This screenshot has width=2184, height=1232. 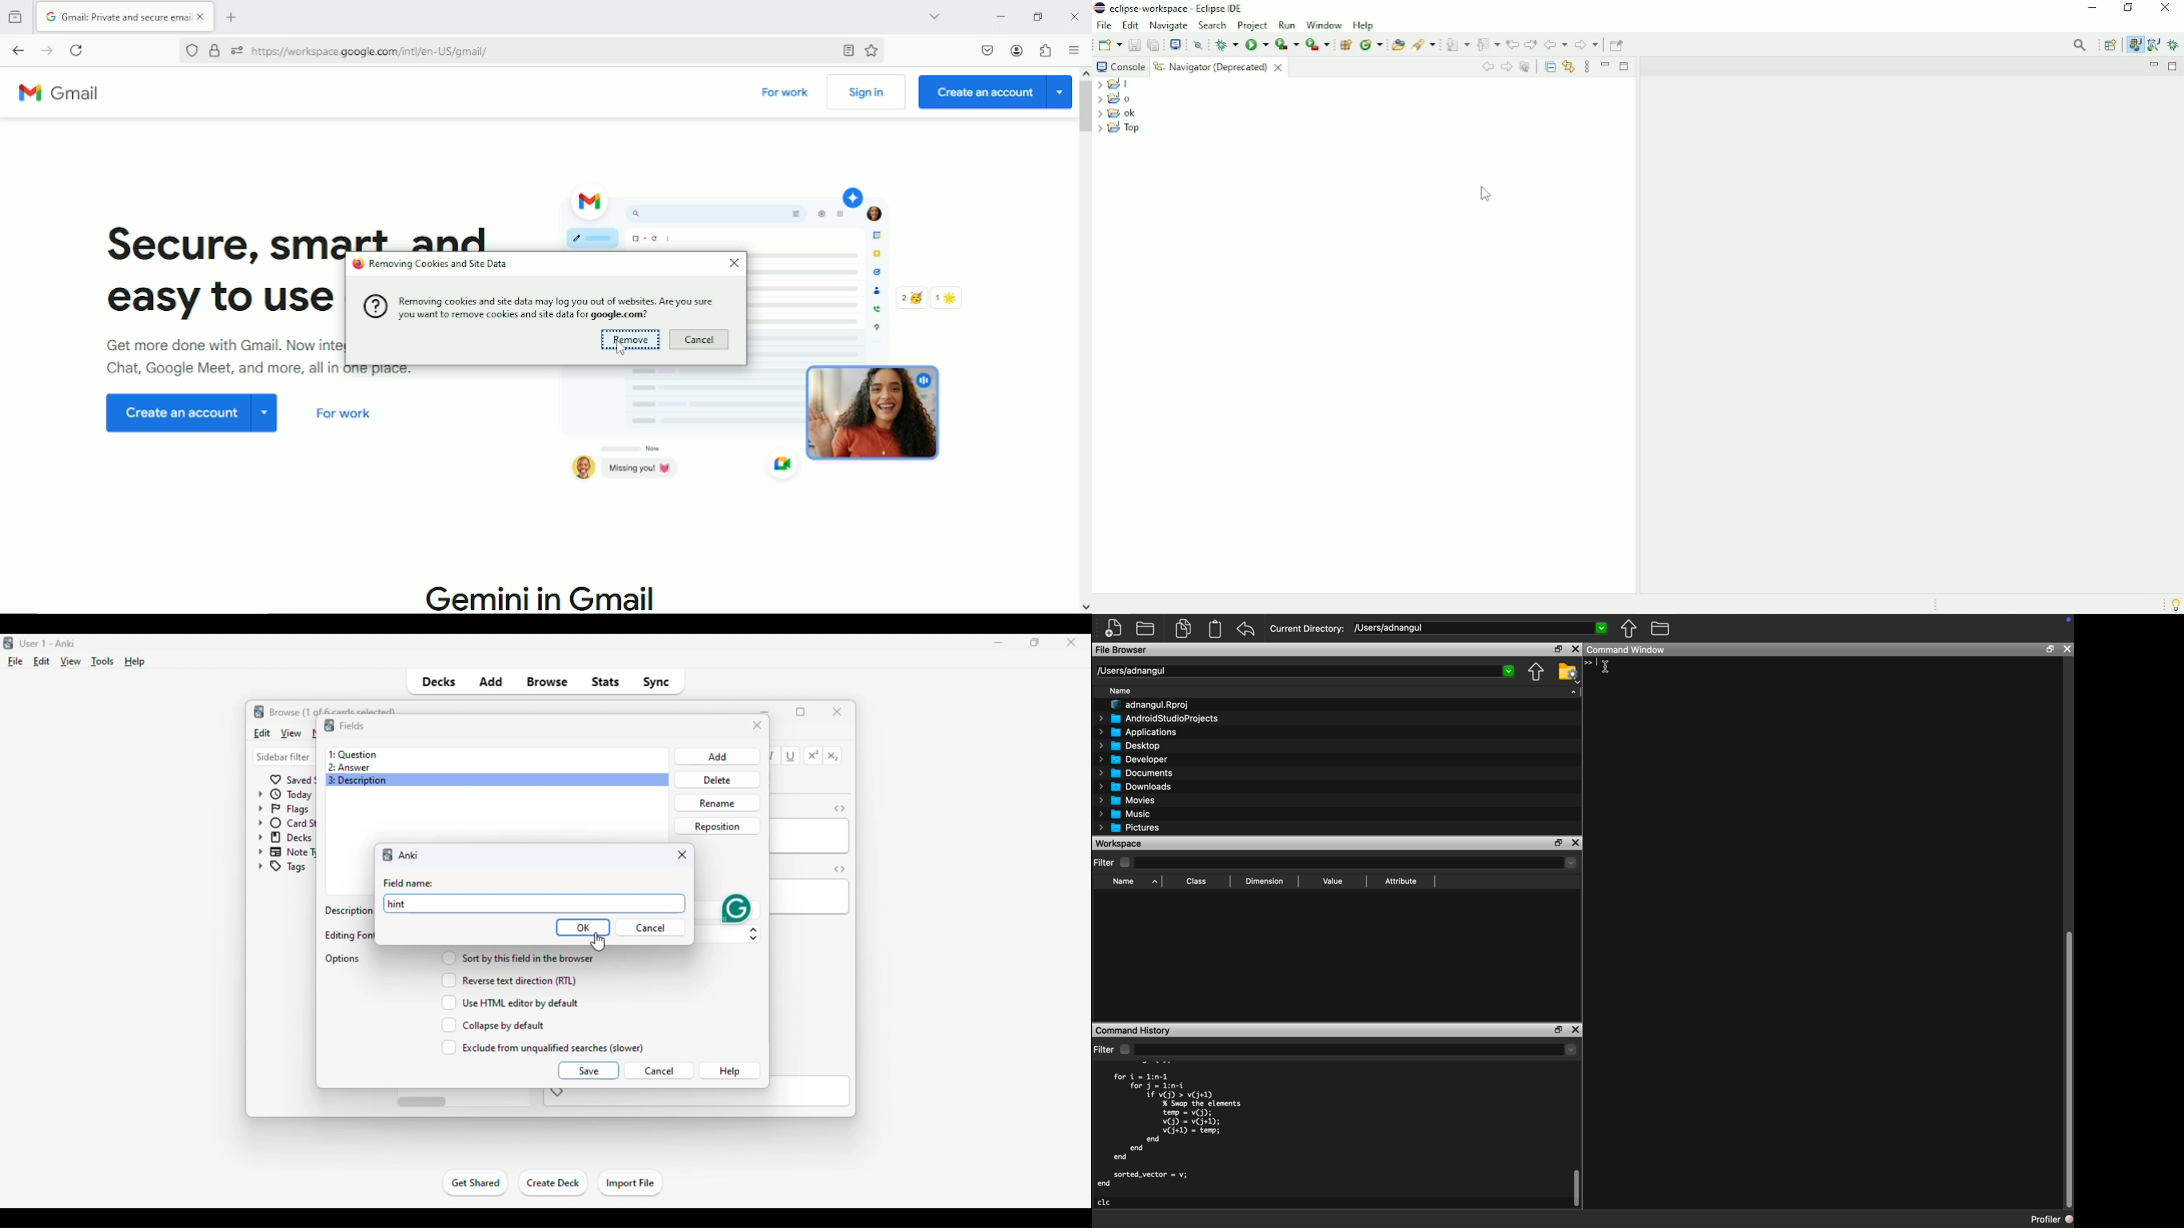 I want to click on rename, so click(x=717, y=803).